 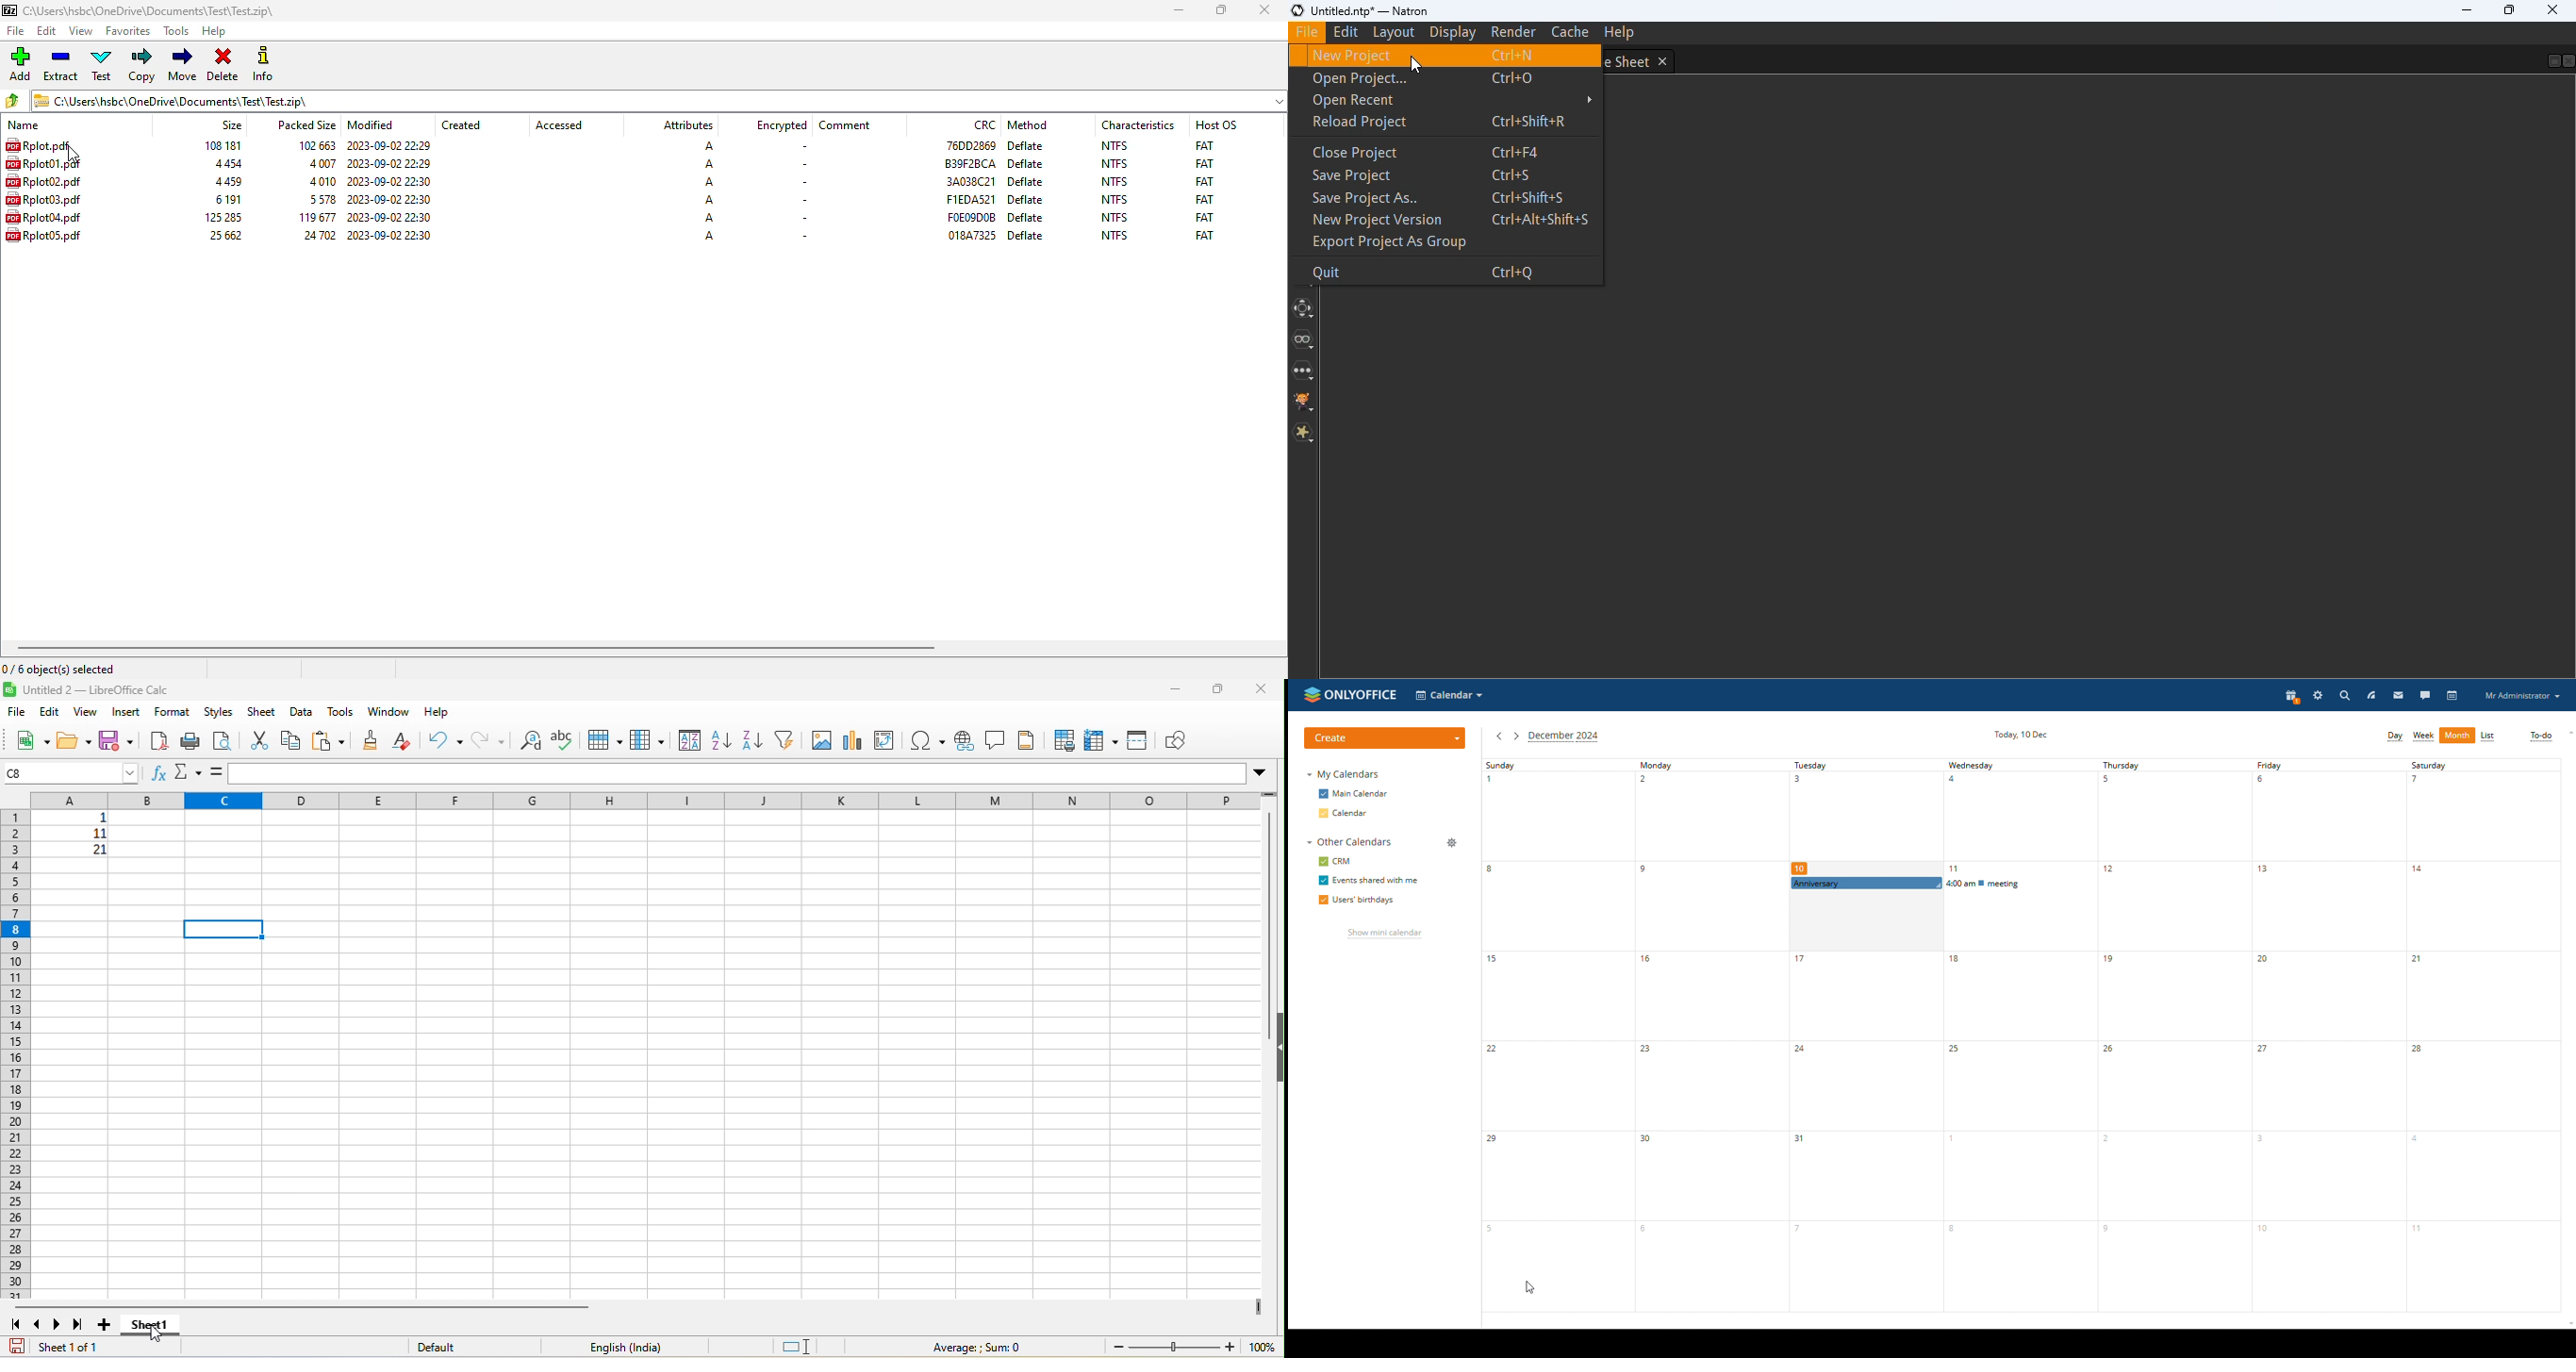 I want to click on NTFS, so click(x=1115, y=217).